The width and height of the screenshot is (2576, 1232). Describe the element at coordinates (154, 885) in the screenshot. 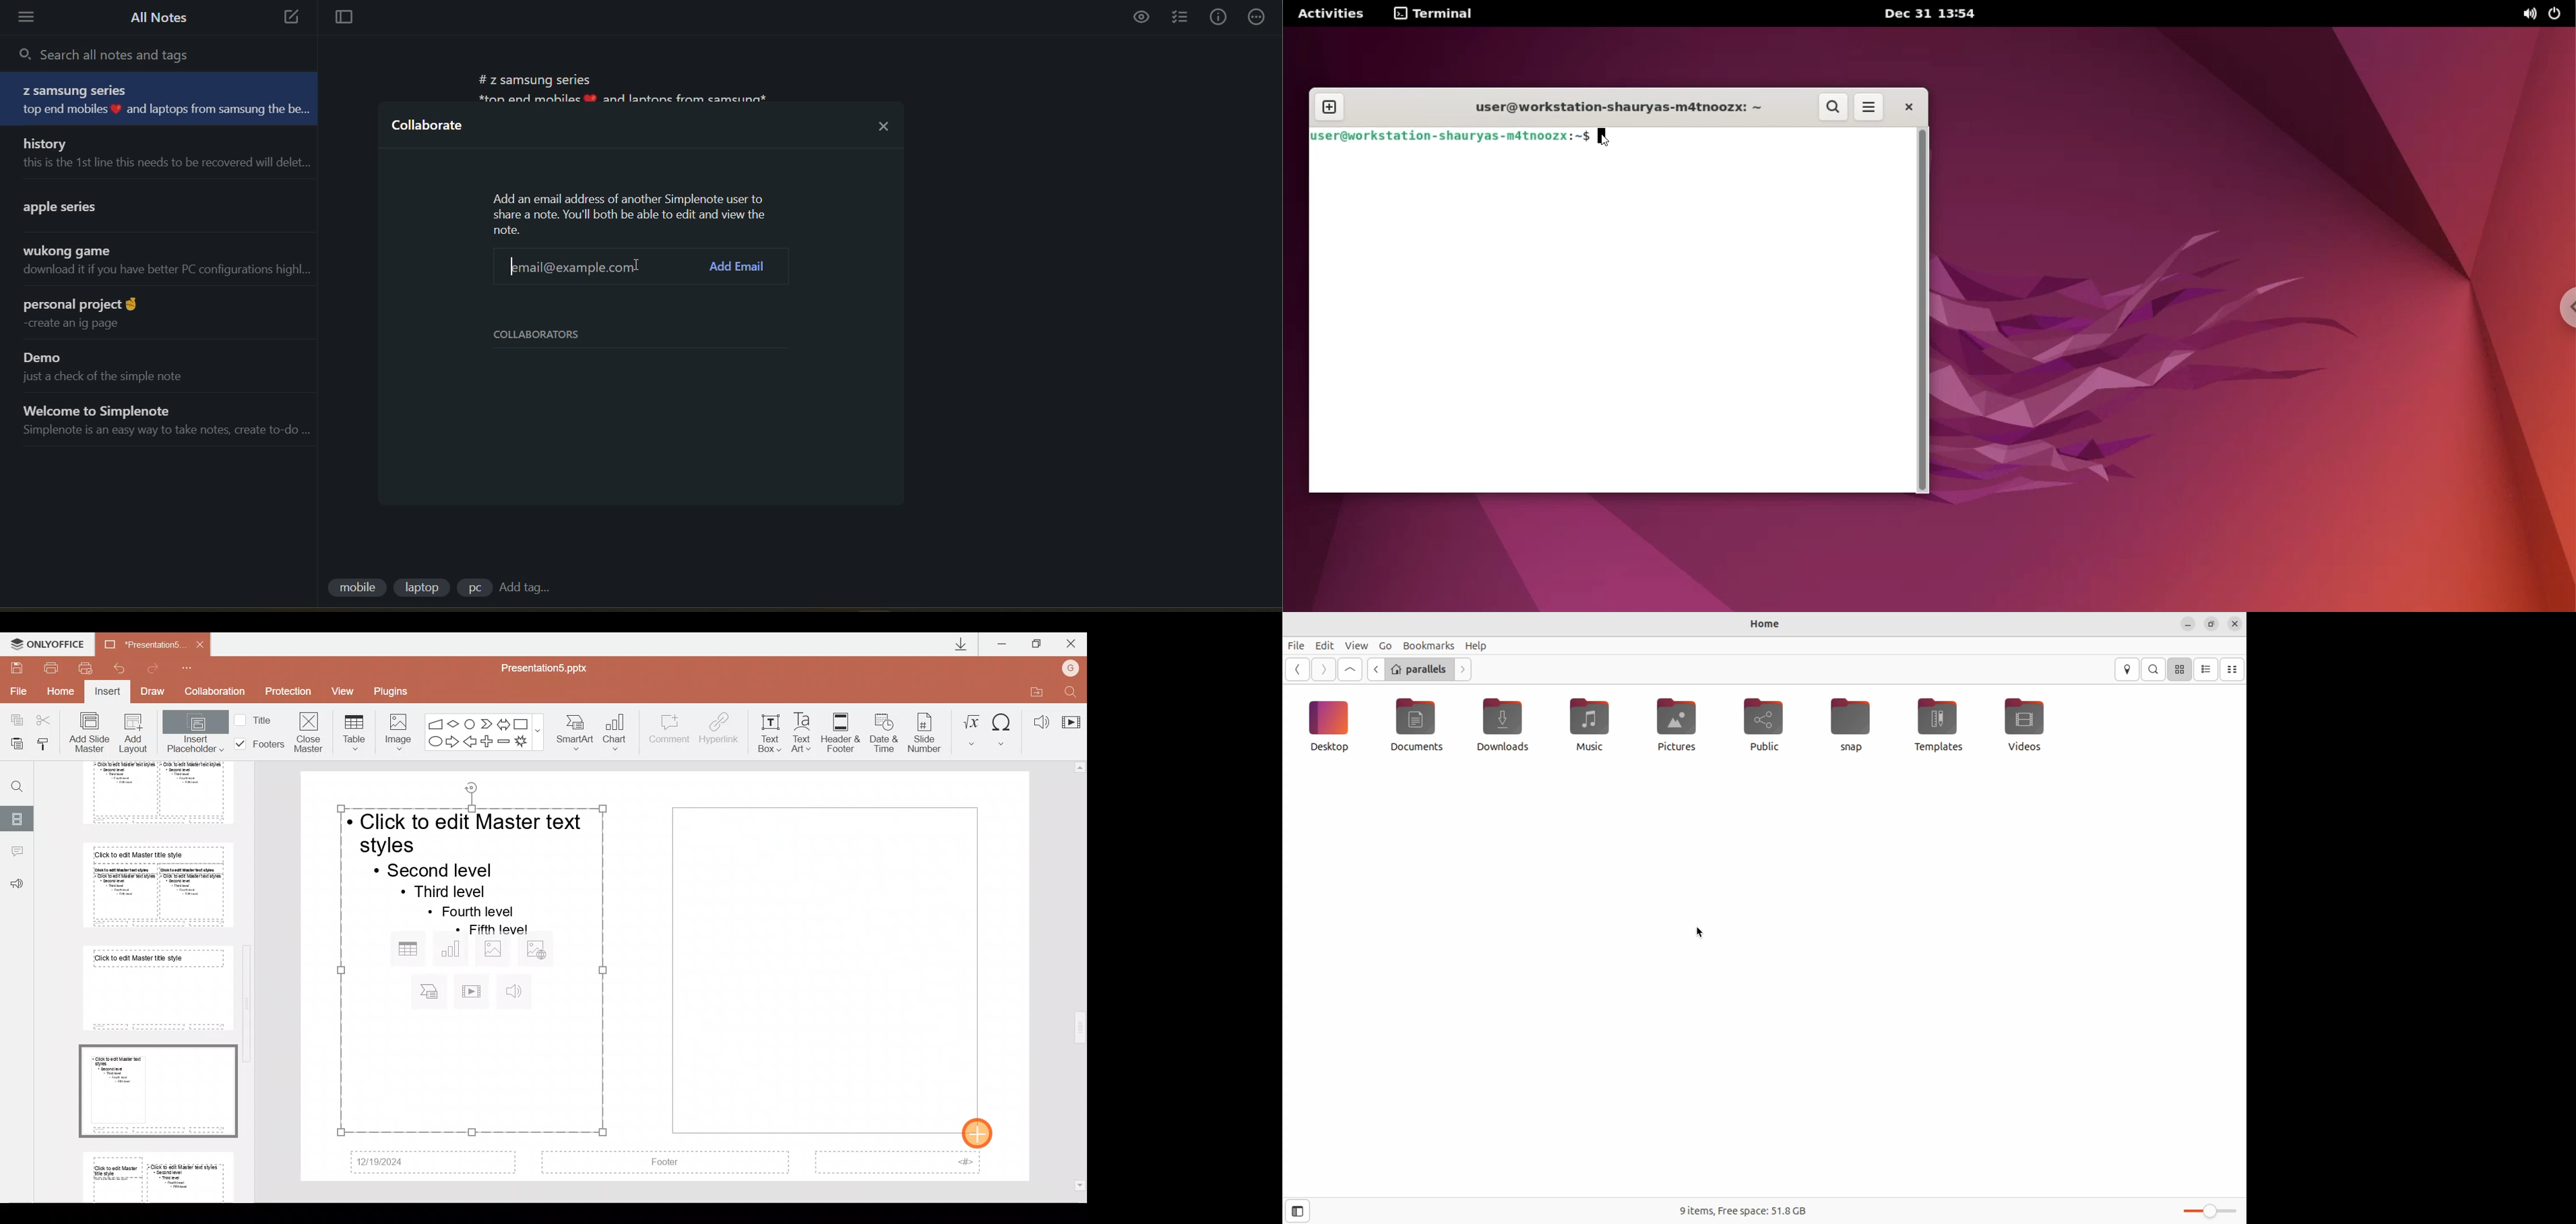

I see `Slide 6` at that location.